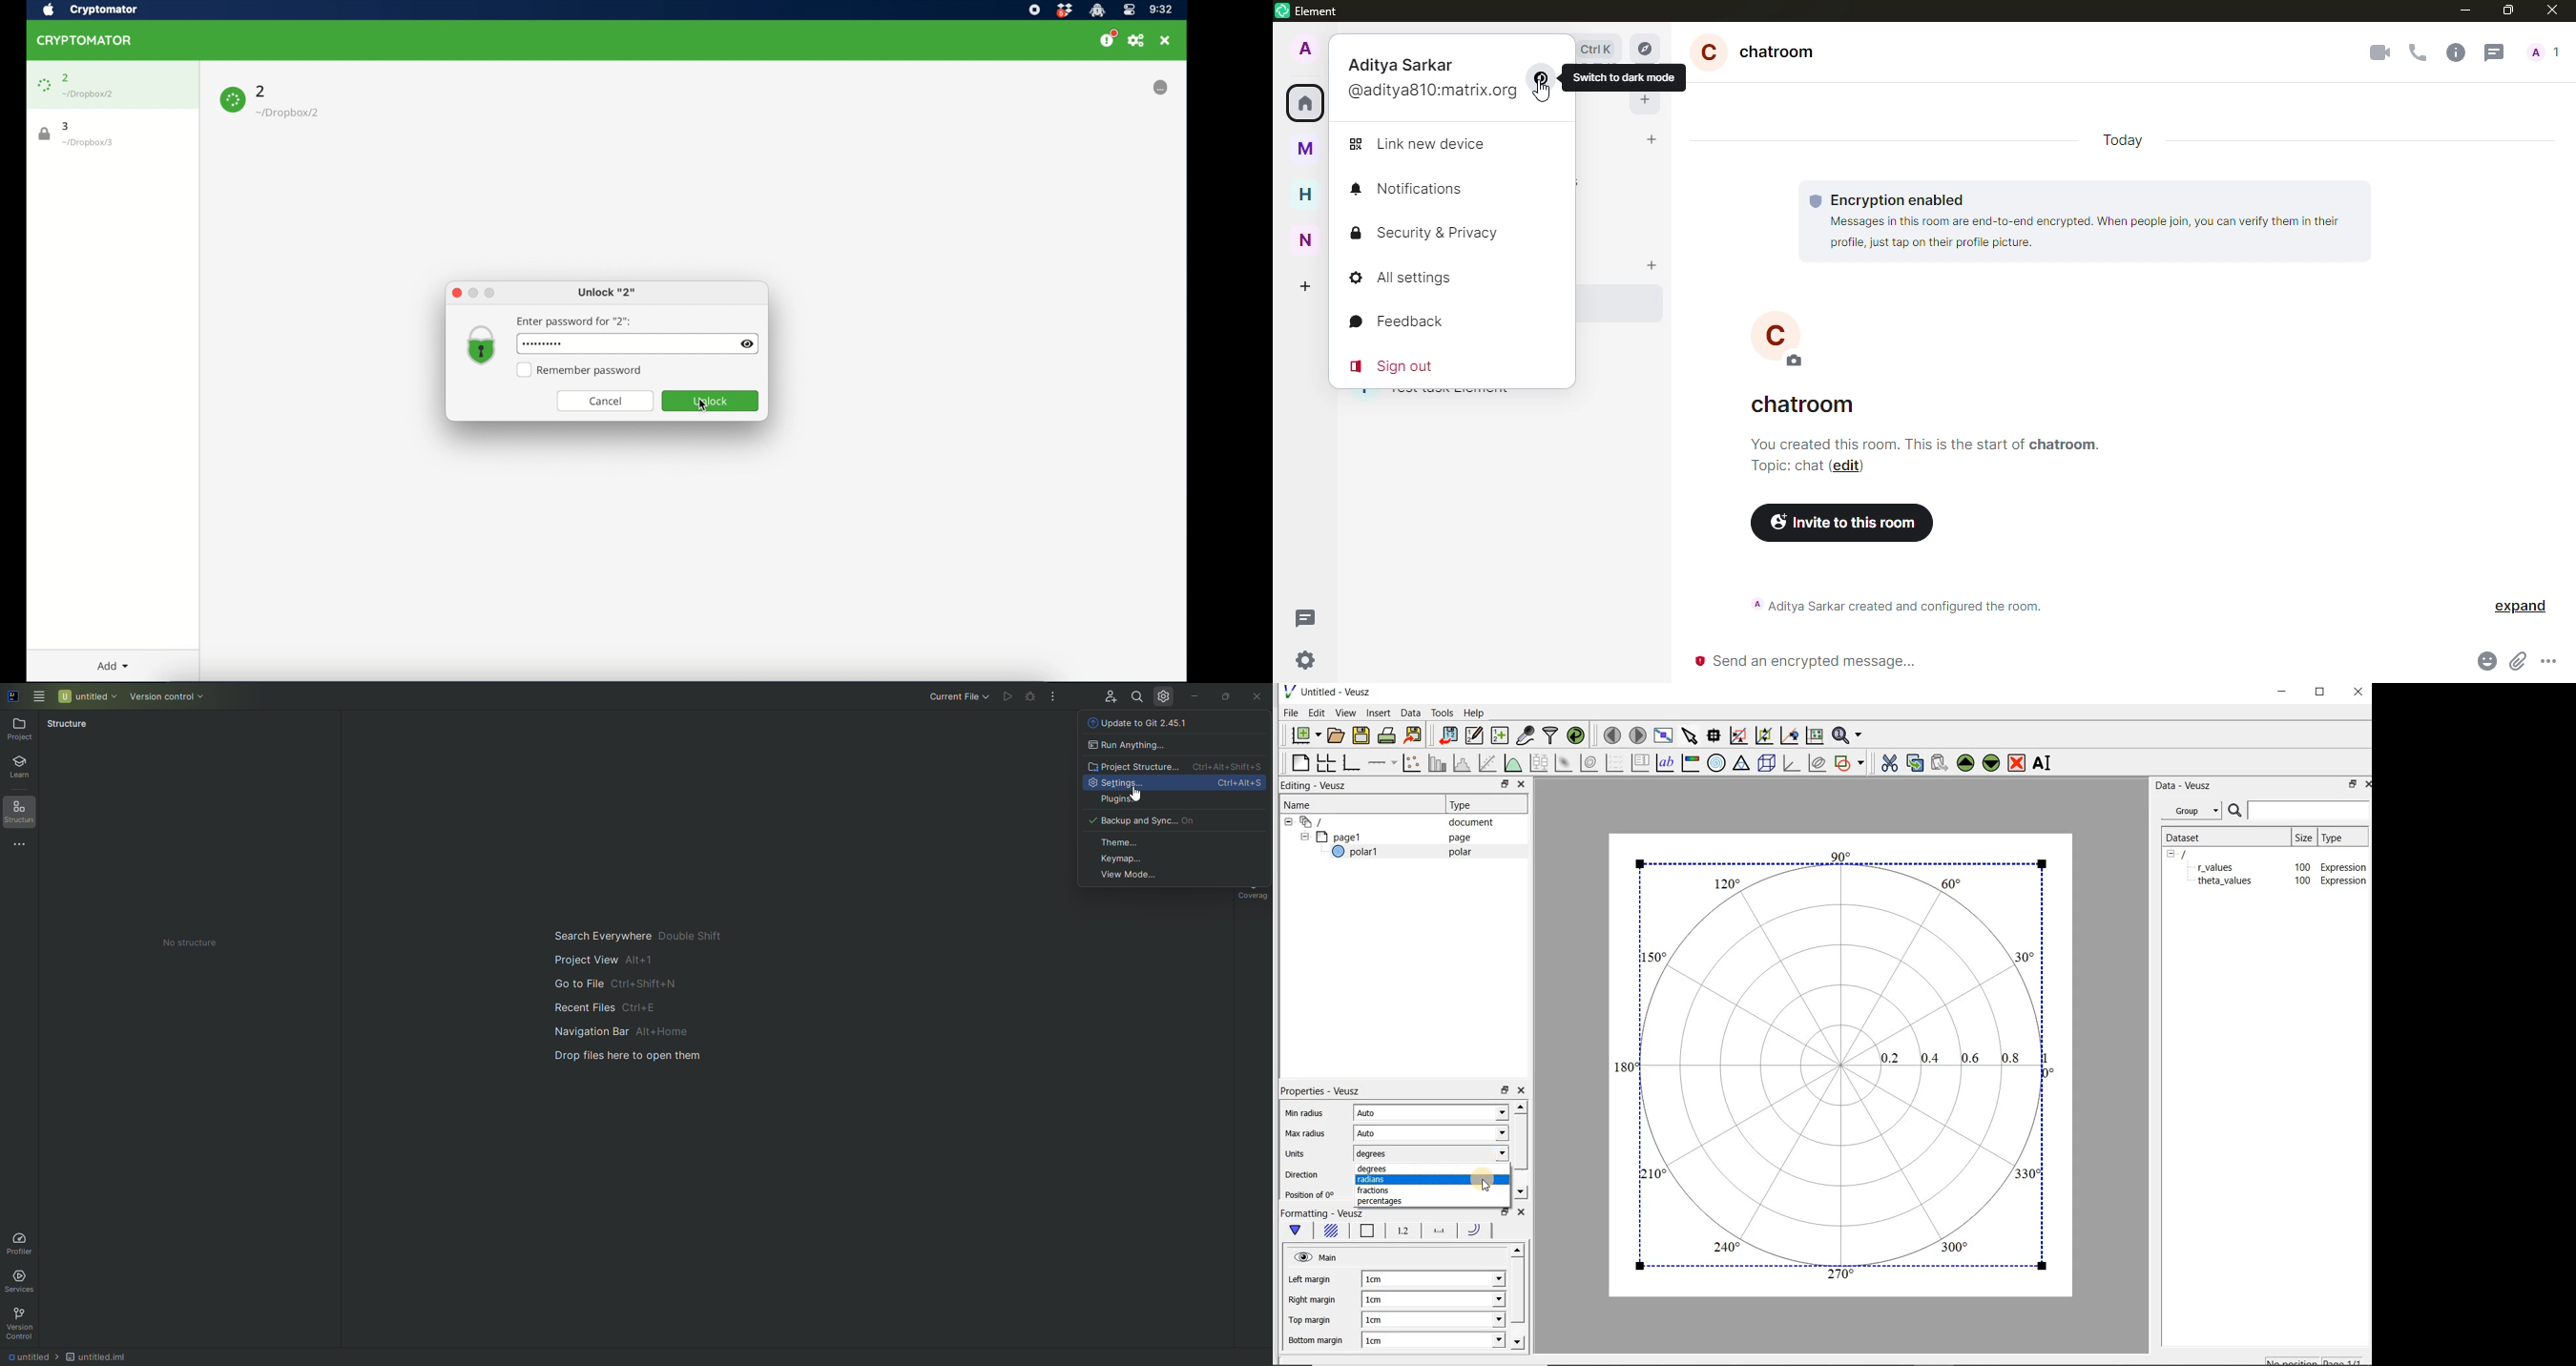 The height and width of the screenshot is (1372, 2576). What do you see at coordinates (1435, 92) in the screenshot?
I see `@aditya810:matrix.org` at bounding box center [1435, 92].